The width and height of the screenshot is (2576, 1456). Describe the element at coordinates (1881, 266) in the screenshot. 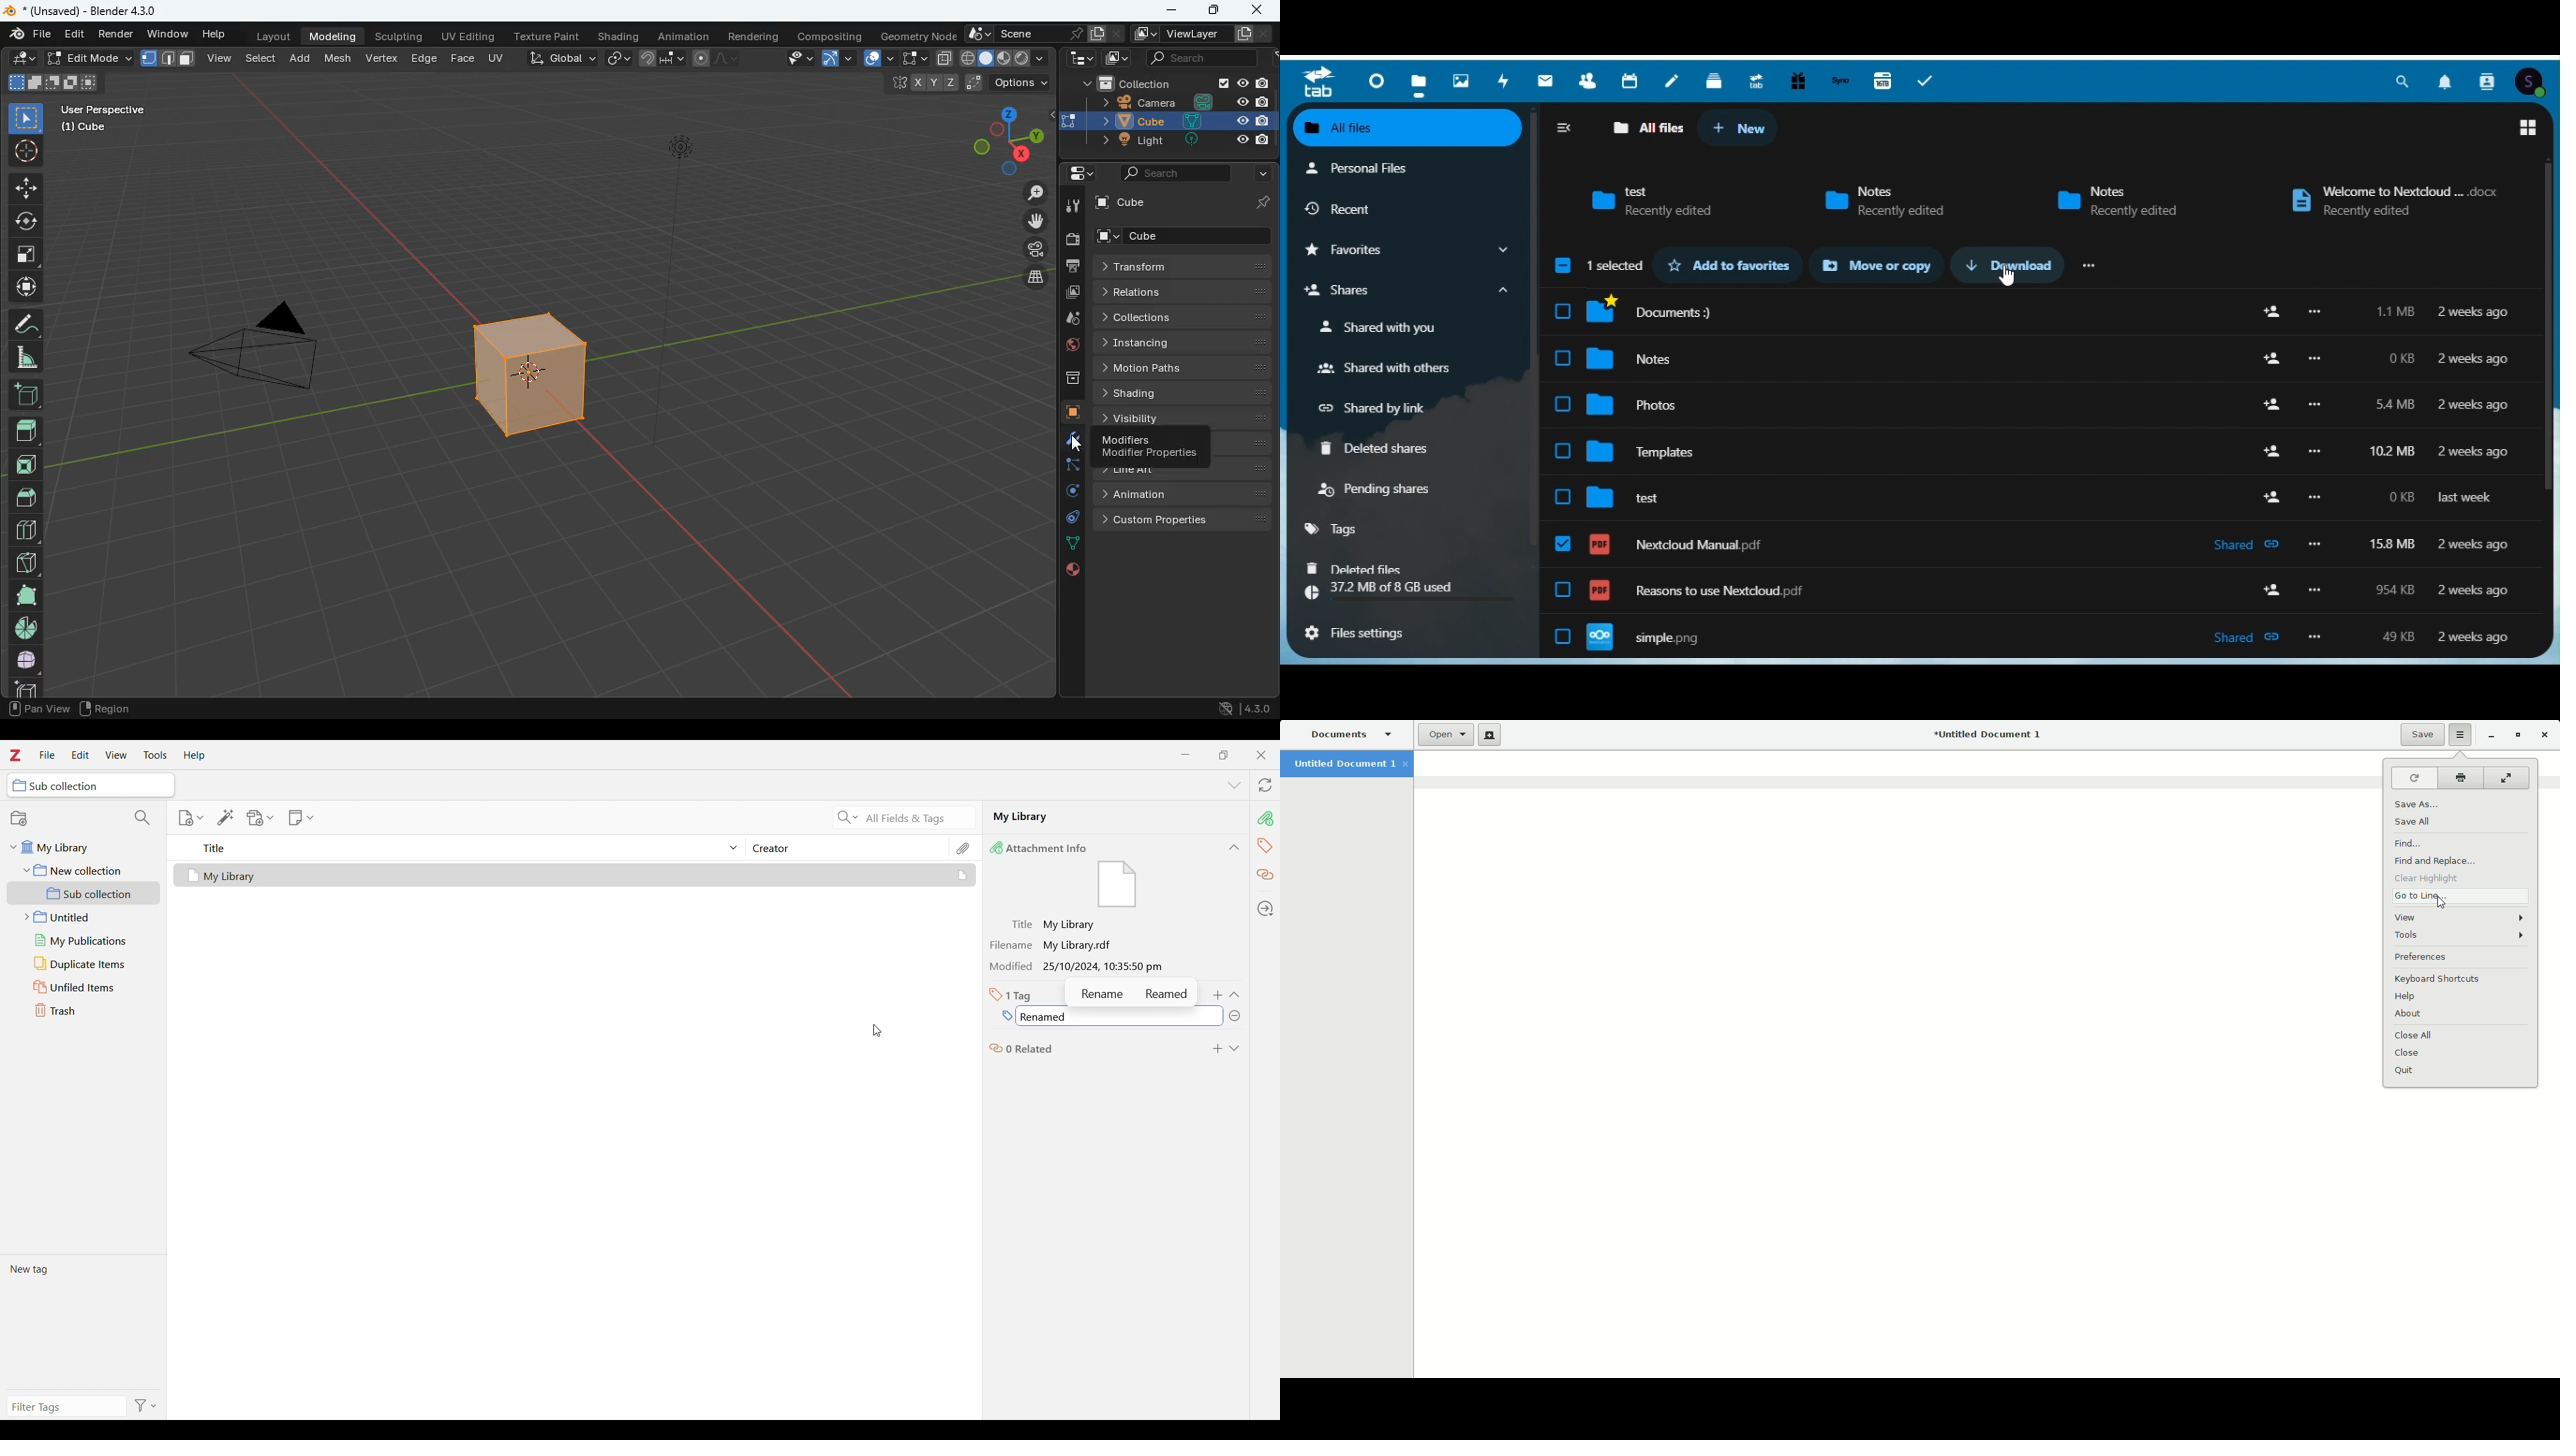

I see `Move or copy` at that location.